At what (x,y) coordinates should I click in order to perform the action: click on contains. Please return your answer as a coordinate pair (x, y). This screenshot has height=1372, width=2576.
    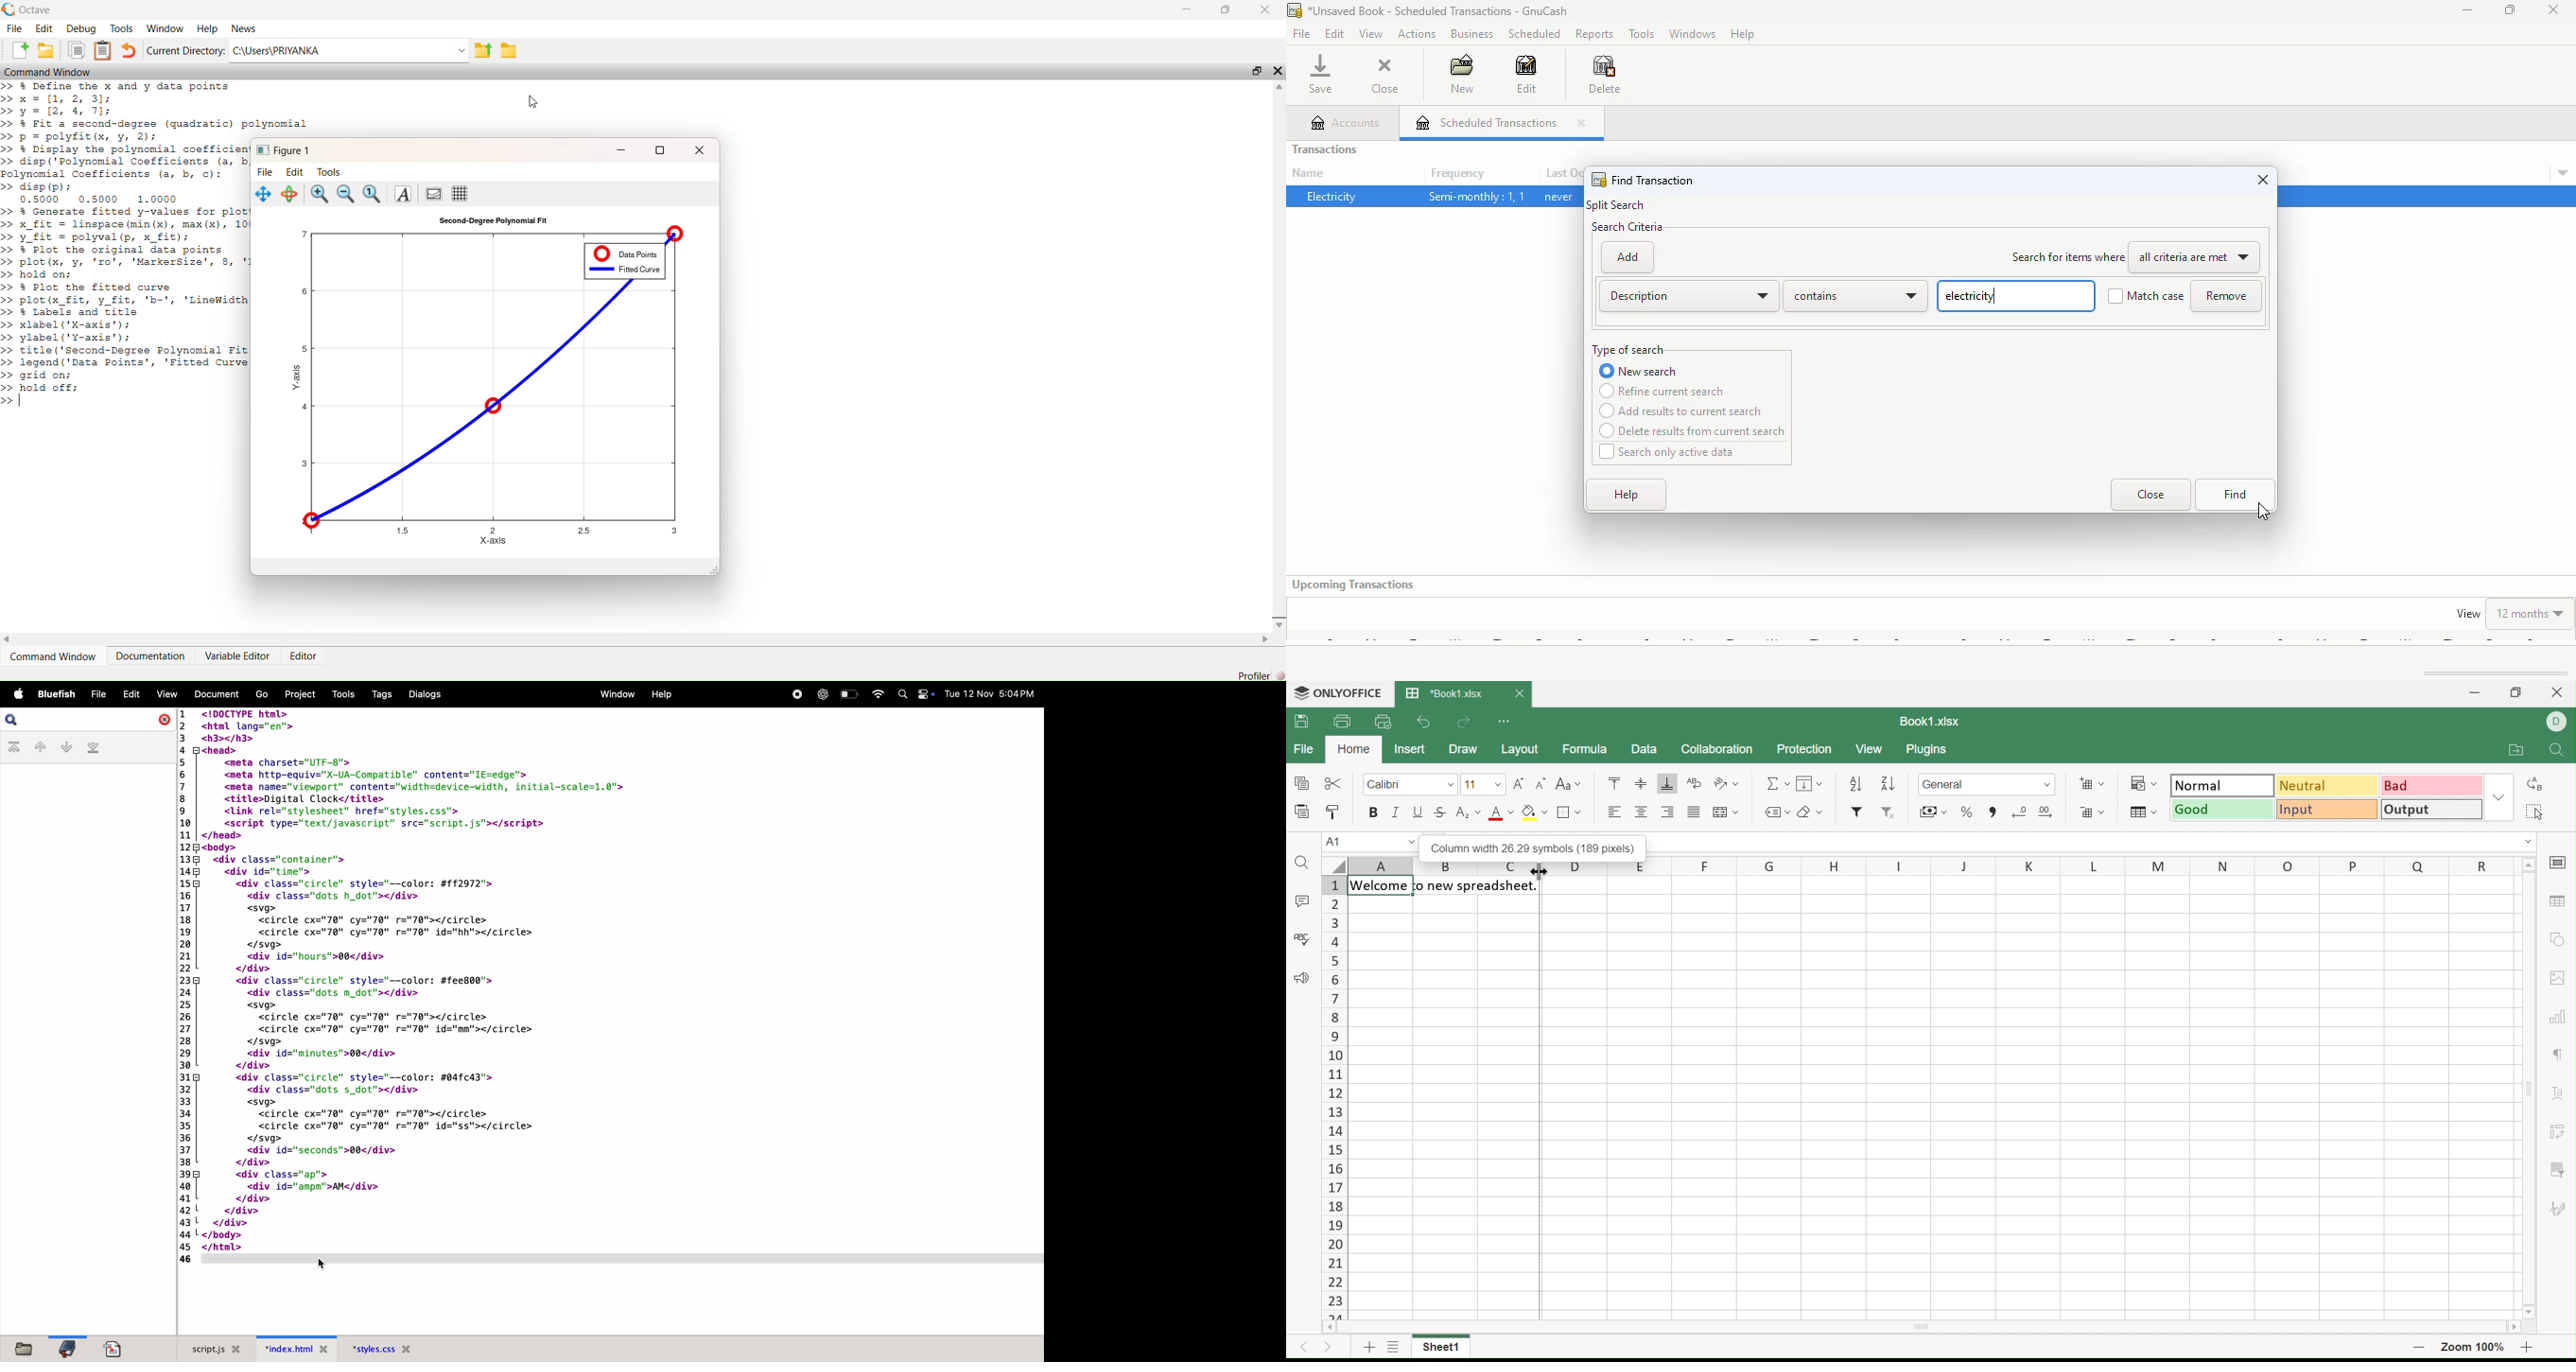
    Looking at the image, I should click on (1855, 296).